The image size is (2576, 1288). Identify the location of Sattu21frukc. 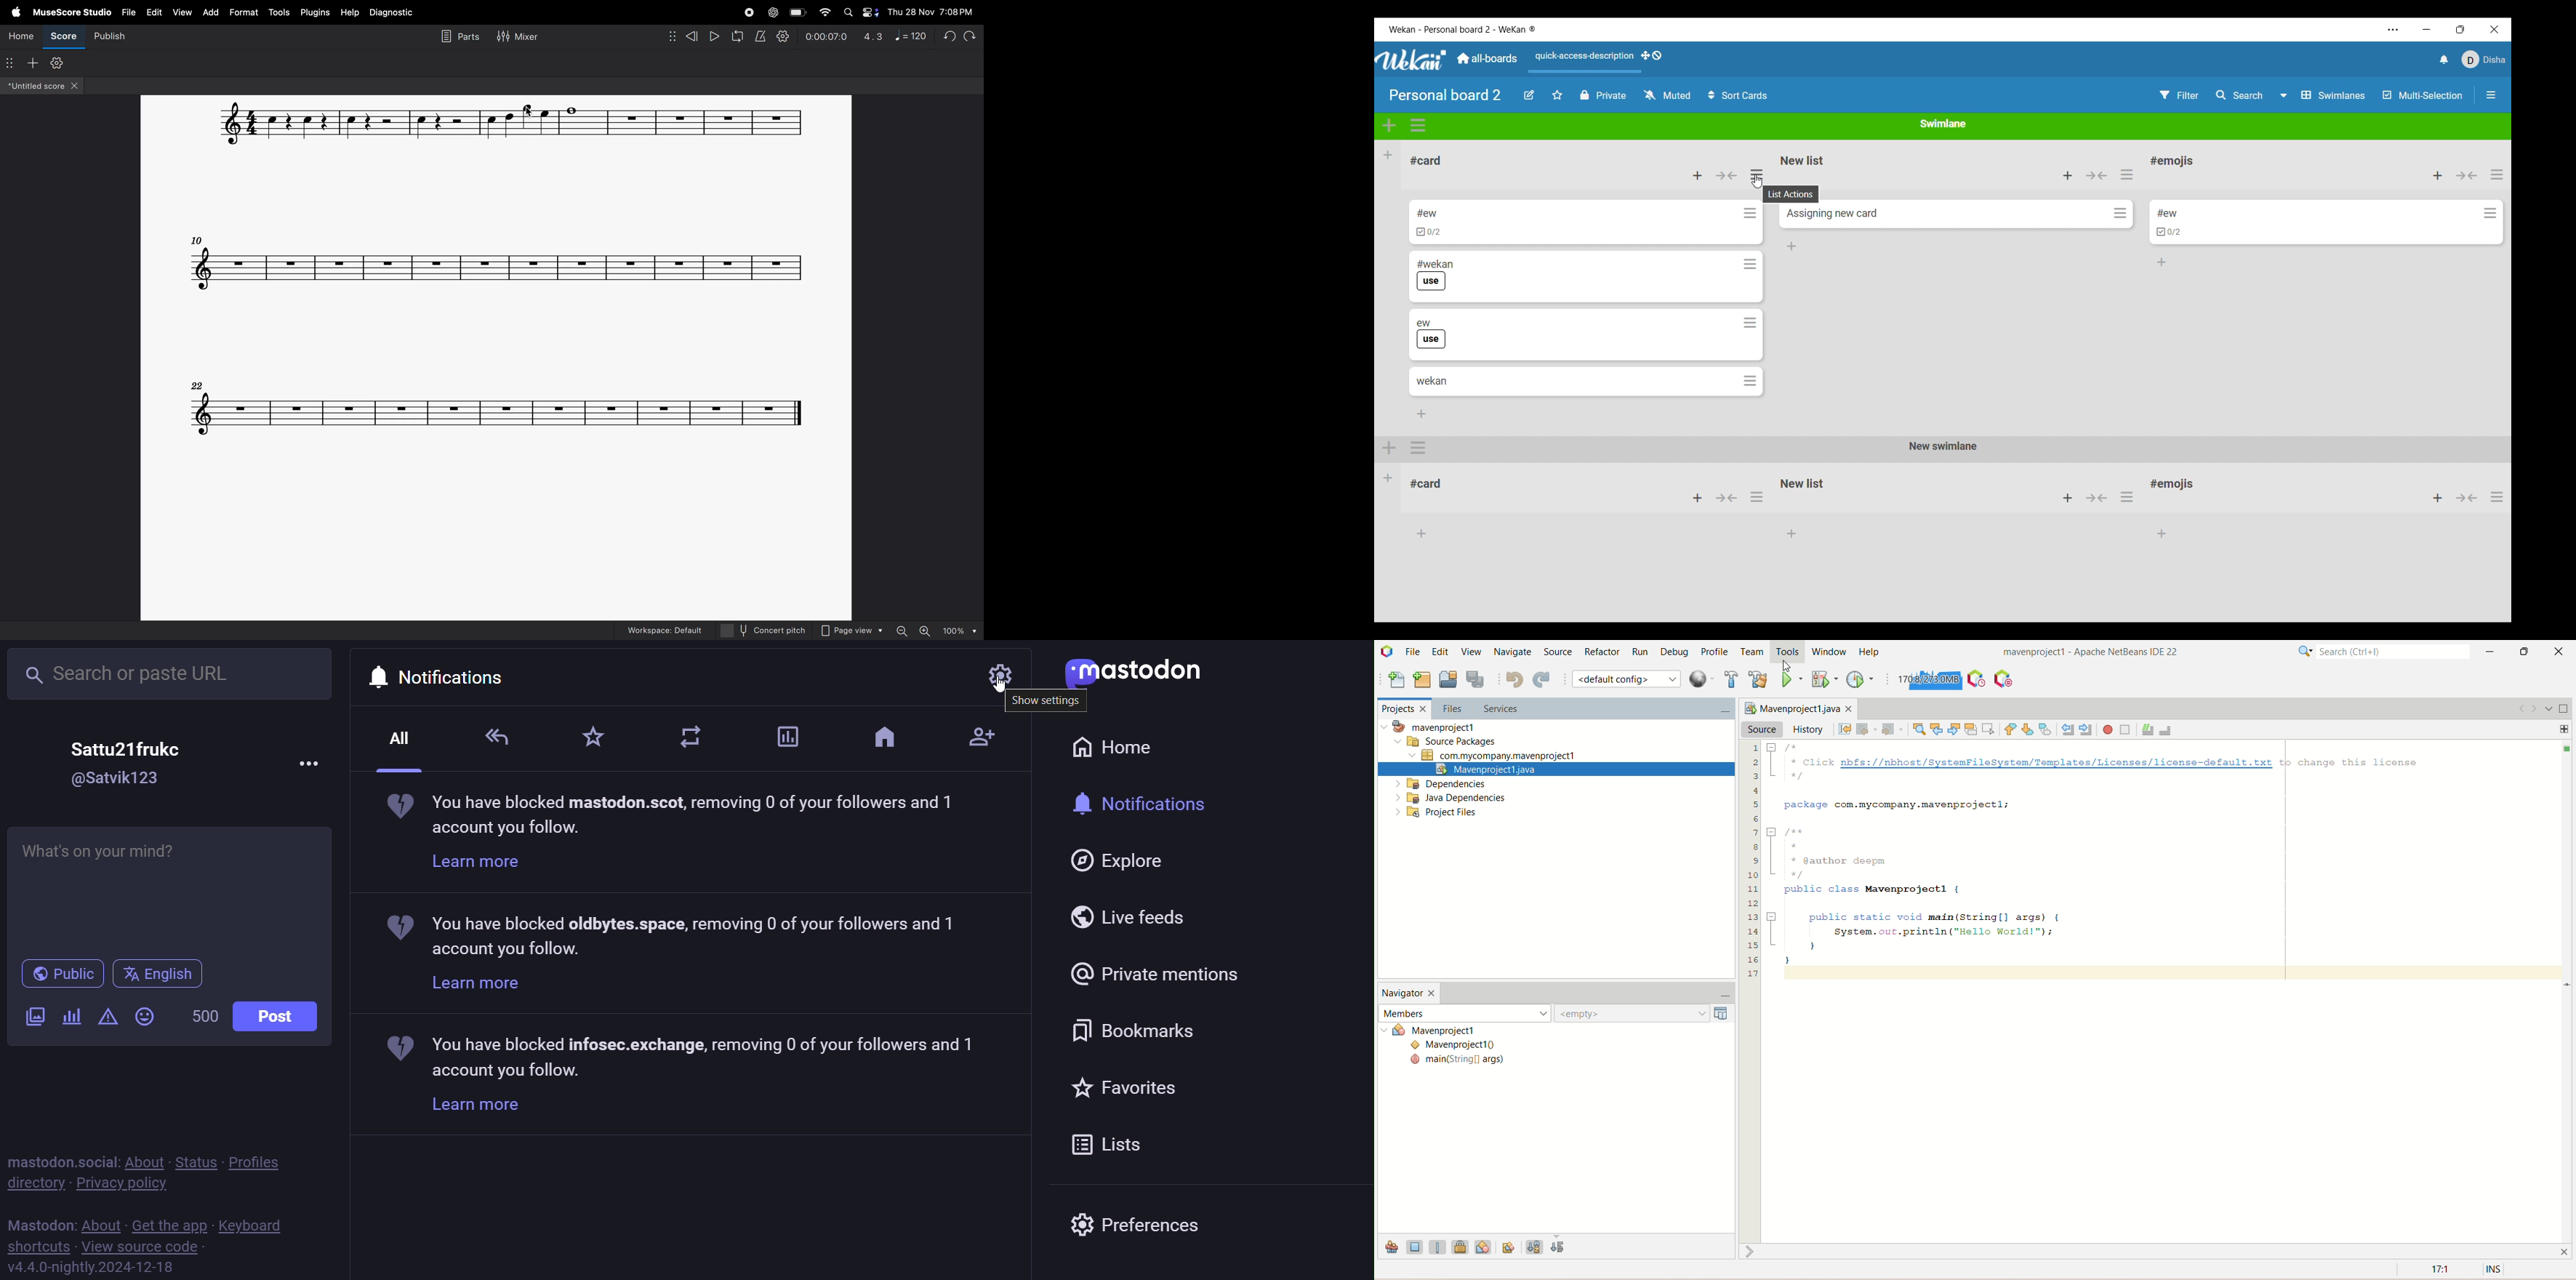
(127, 748).